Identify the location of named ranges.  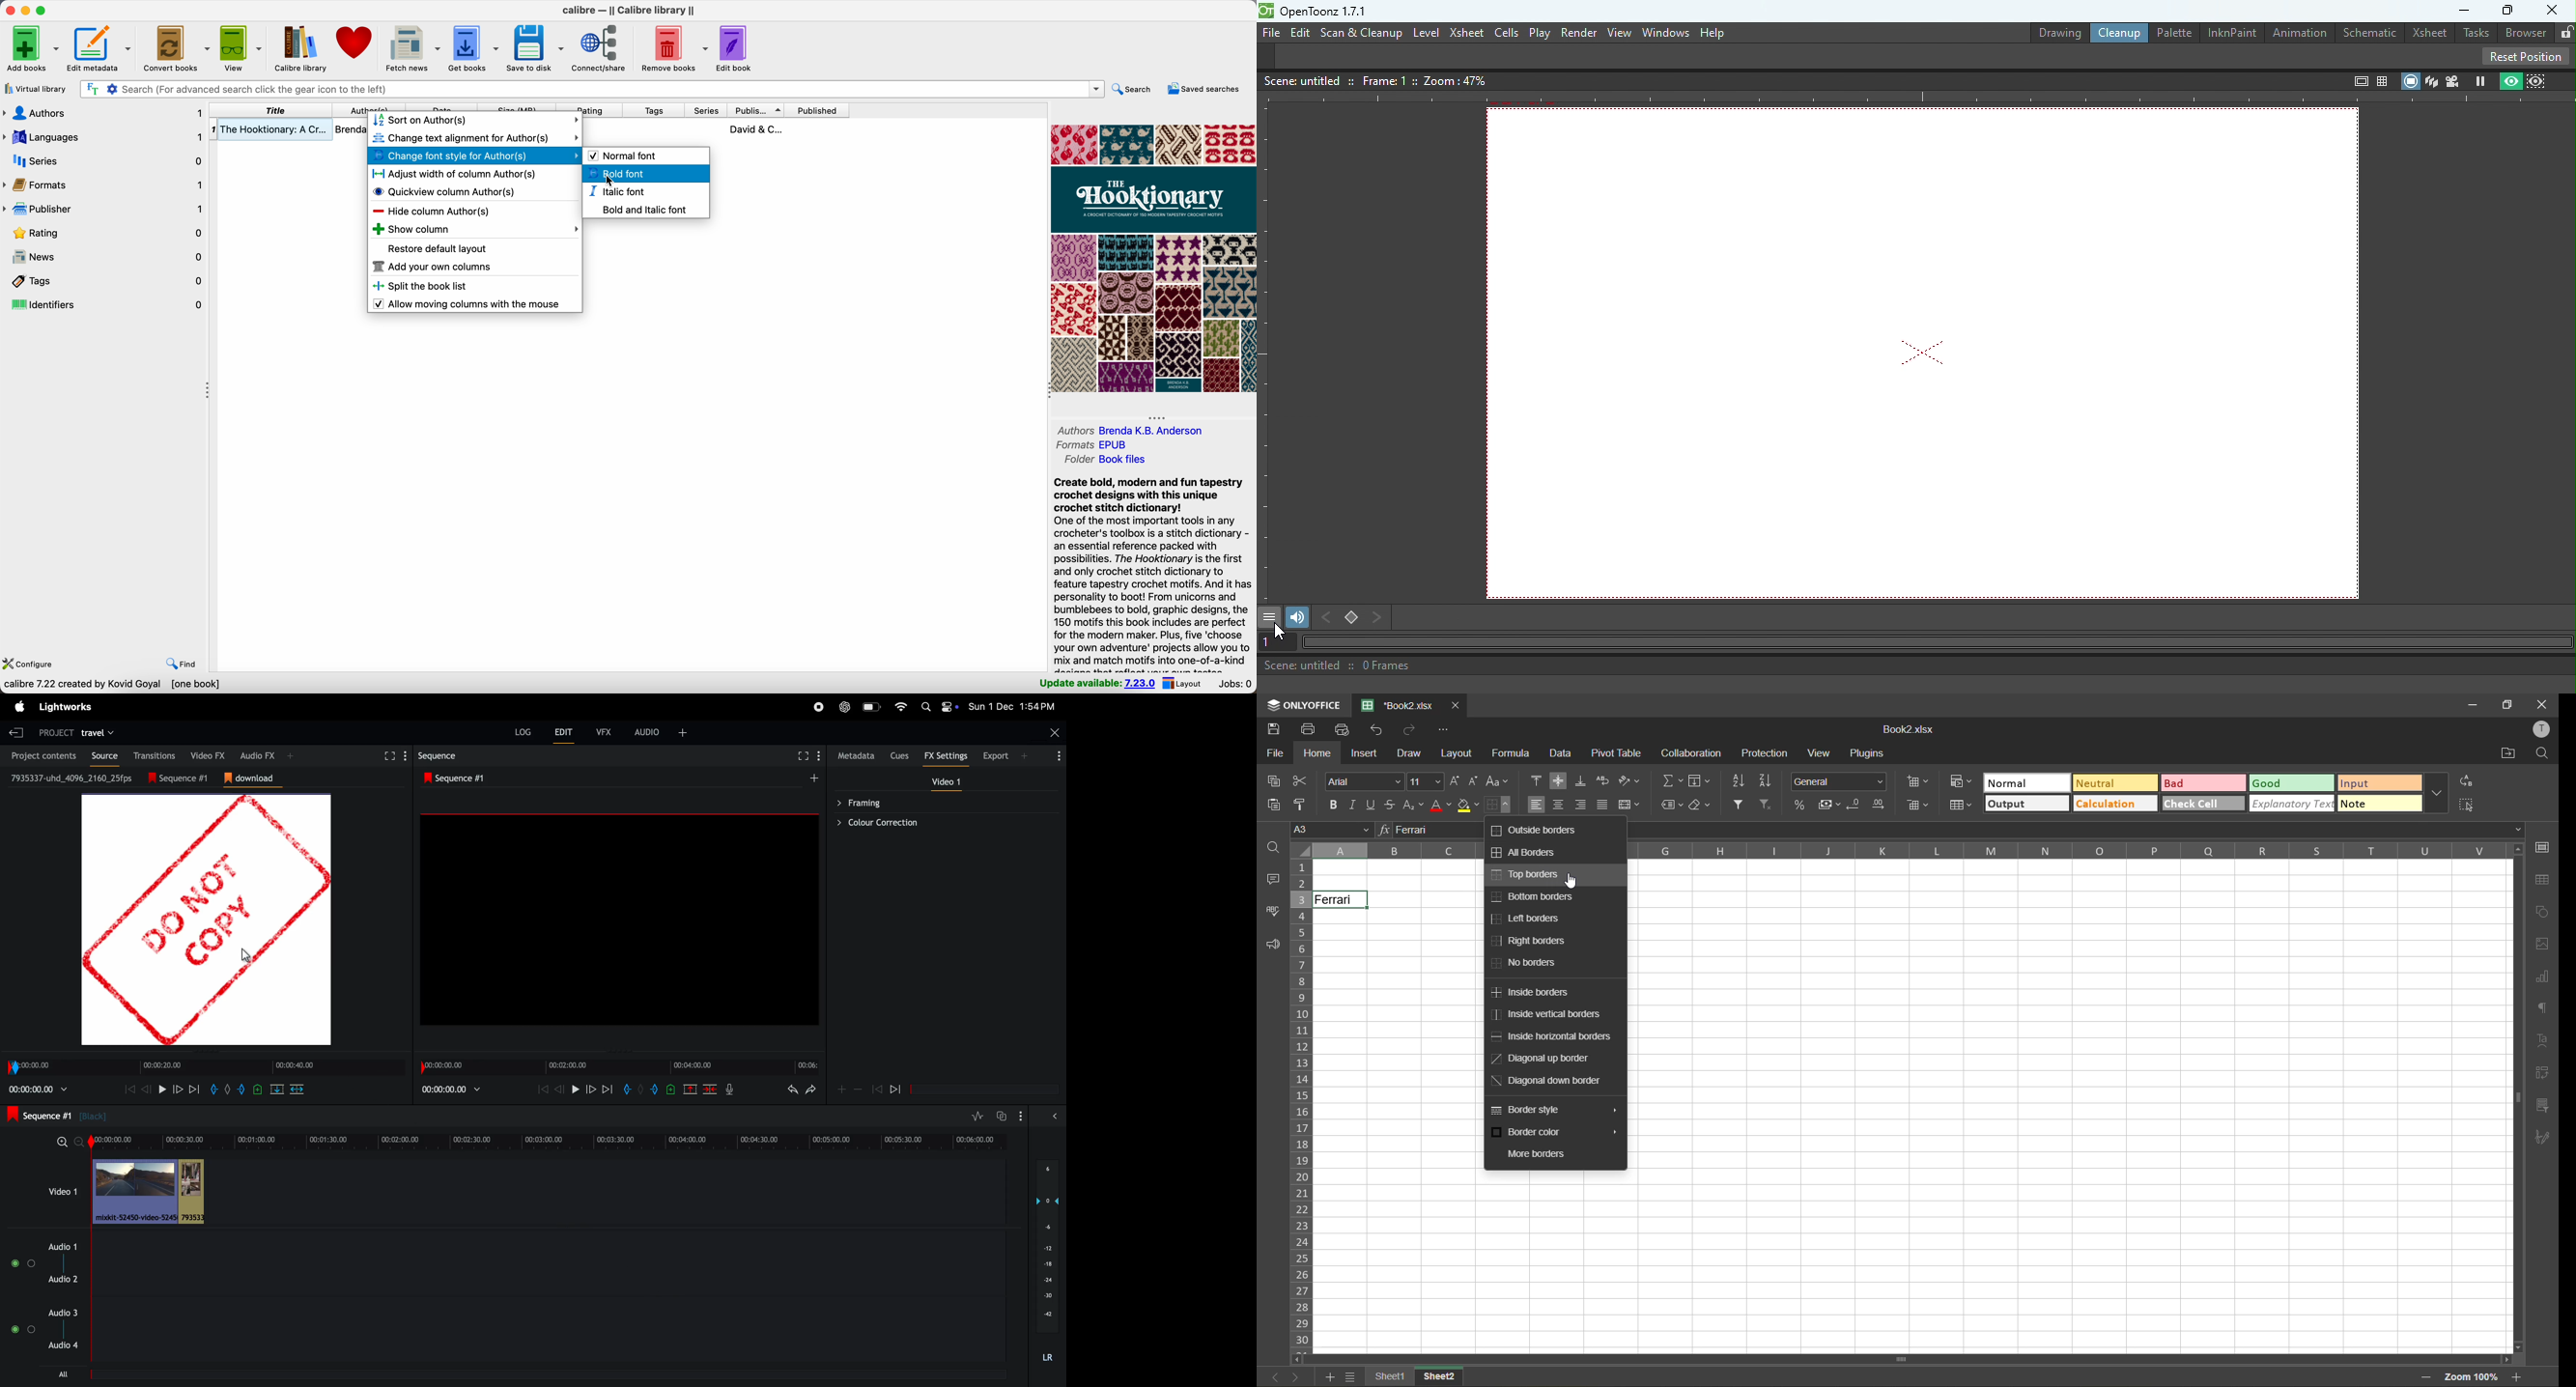
(1673, 805).